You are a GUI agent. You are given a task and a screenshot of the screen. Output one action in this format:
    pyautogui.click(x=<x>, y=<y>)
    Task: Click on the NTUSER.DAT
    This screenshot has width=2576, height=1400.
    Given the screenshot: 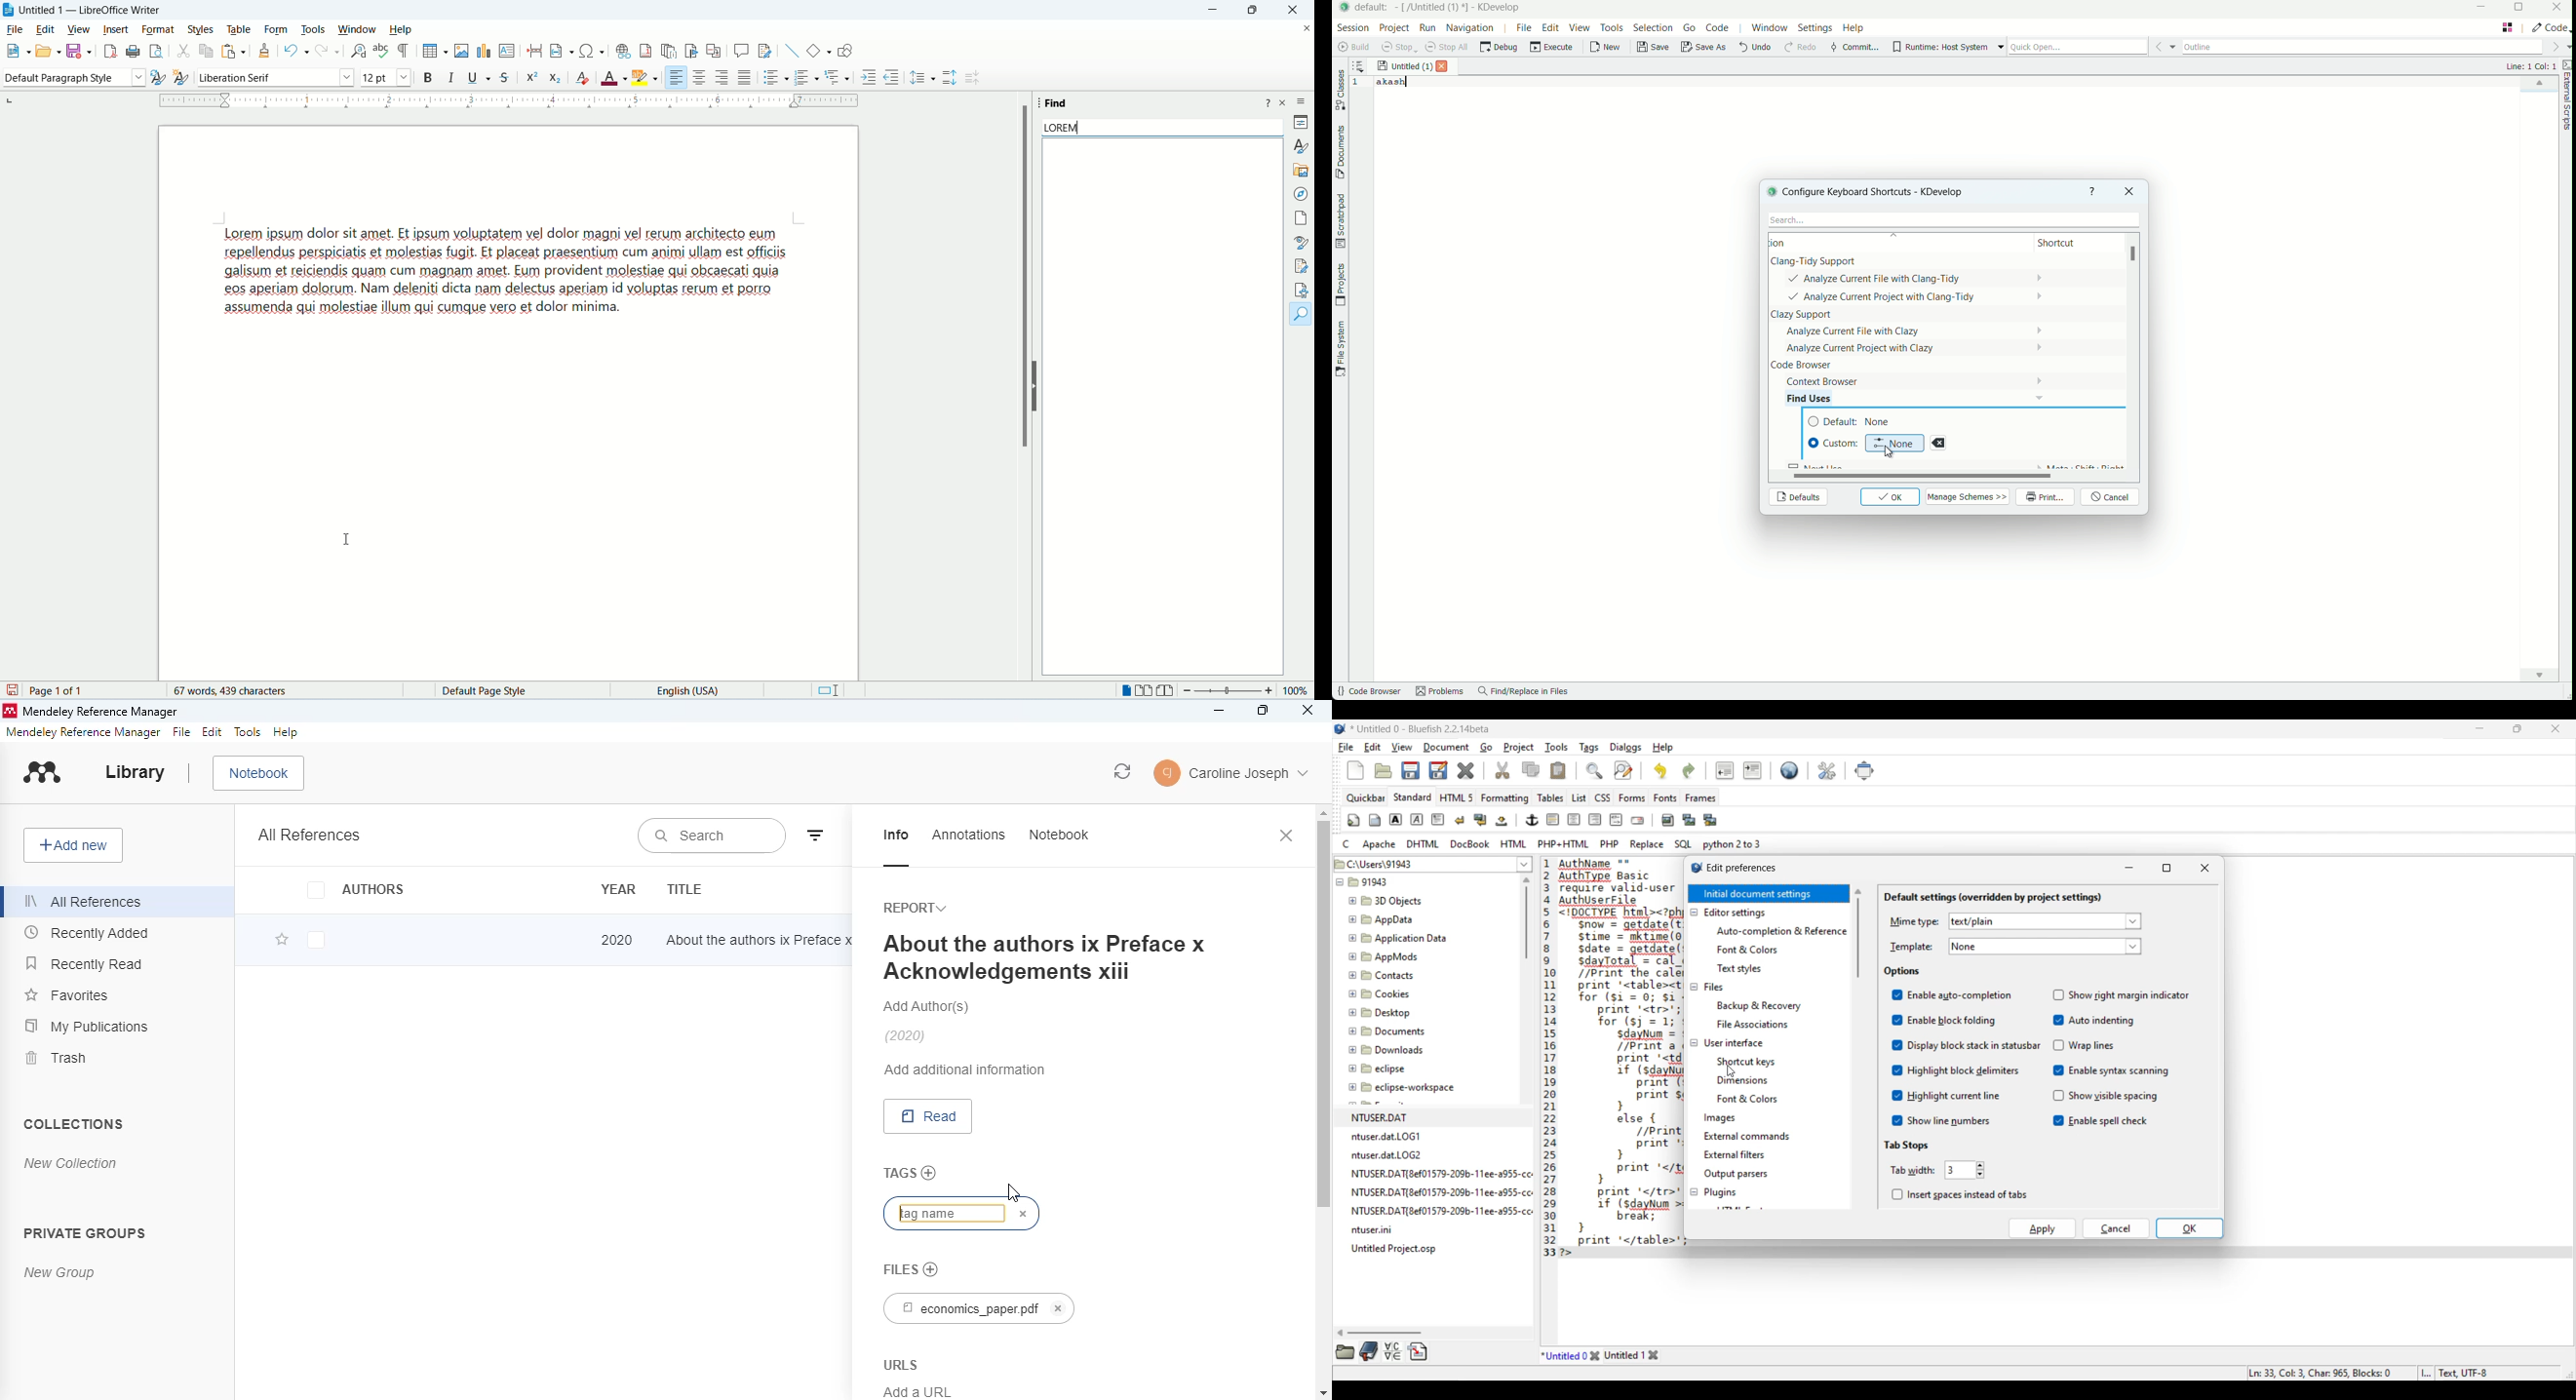 What is the action you would take?
    pyautogui.click(x=1417, y=1115)
    